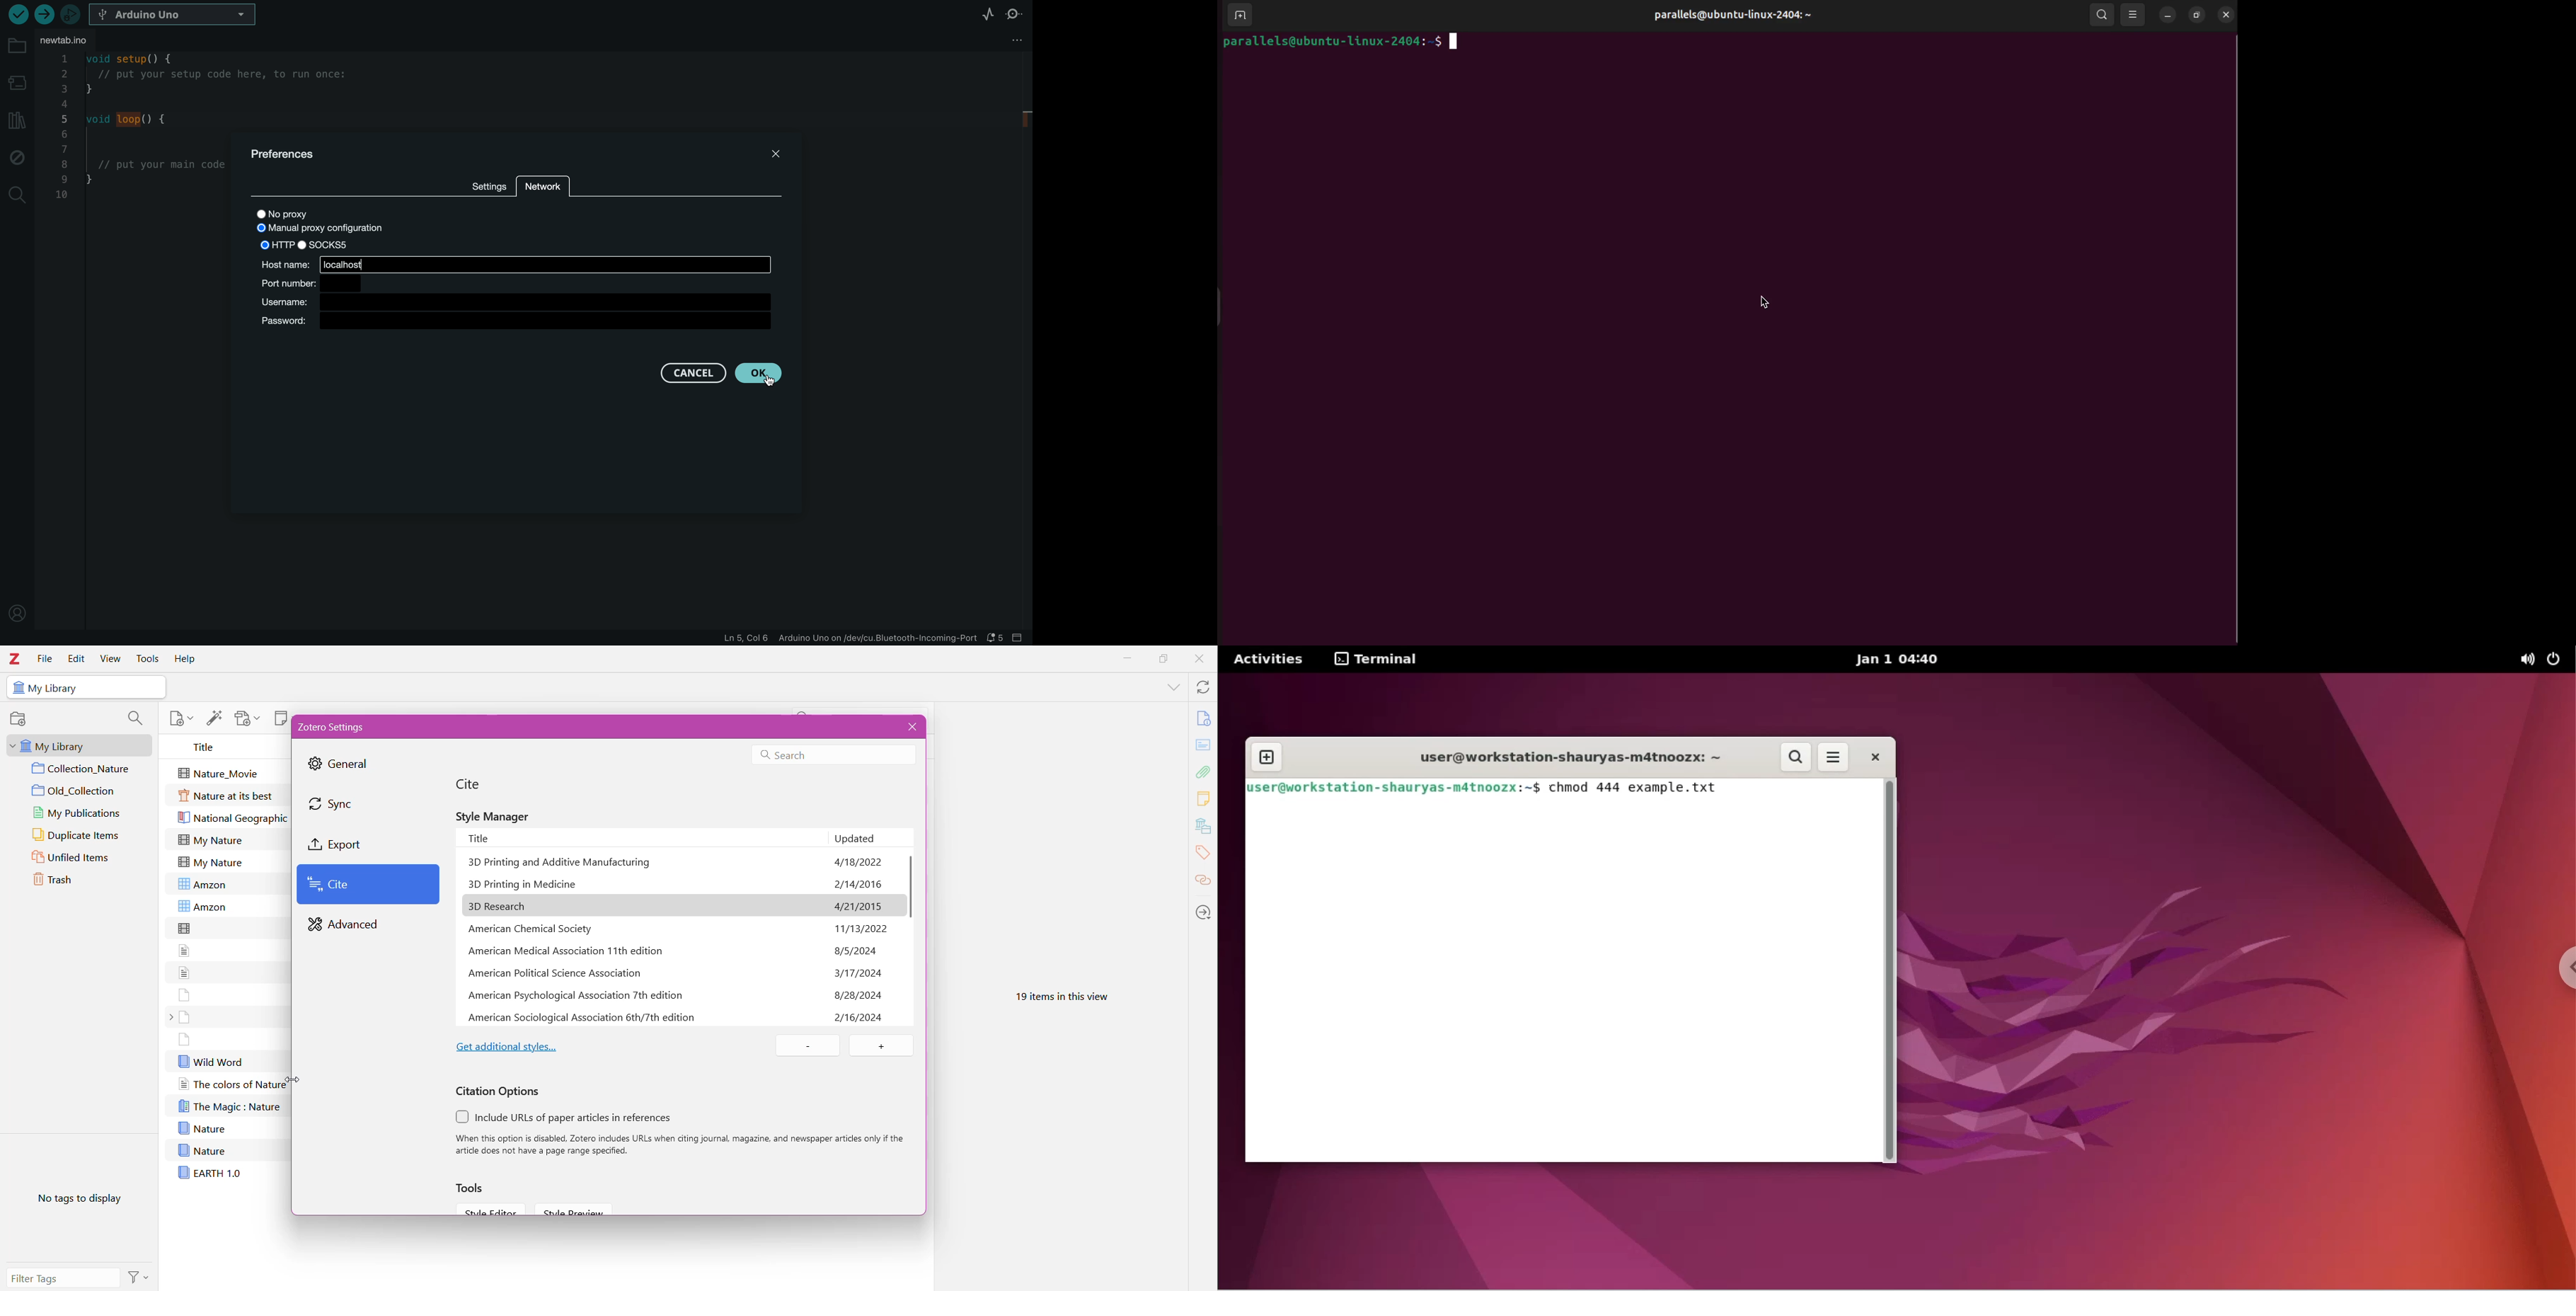  What do you see at coordinates (247, 718) in the screenshot?
I see `Add Attachment` at bounding box center [247, 718].